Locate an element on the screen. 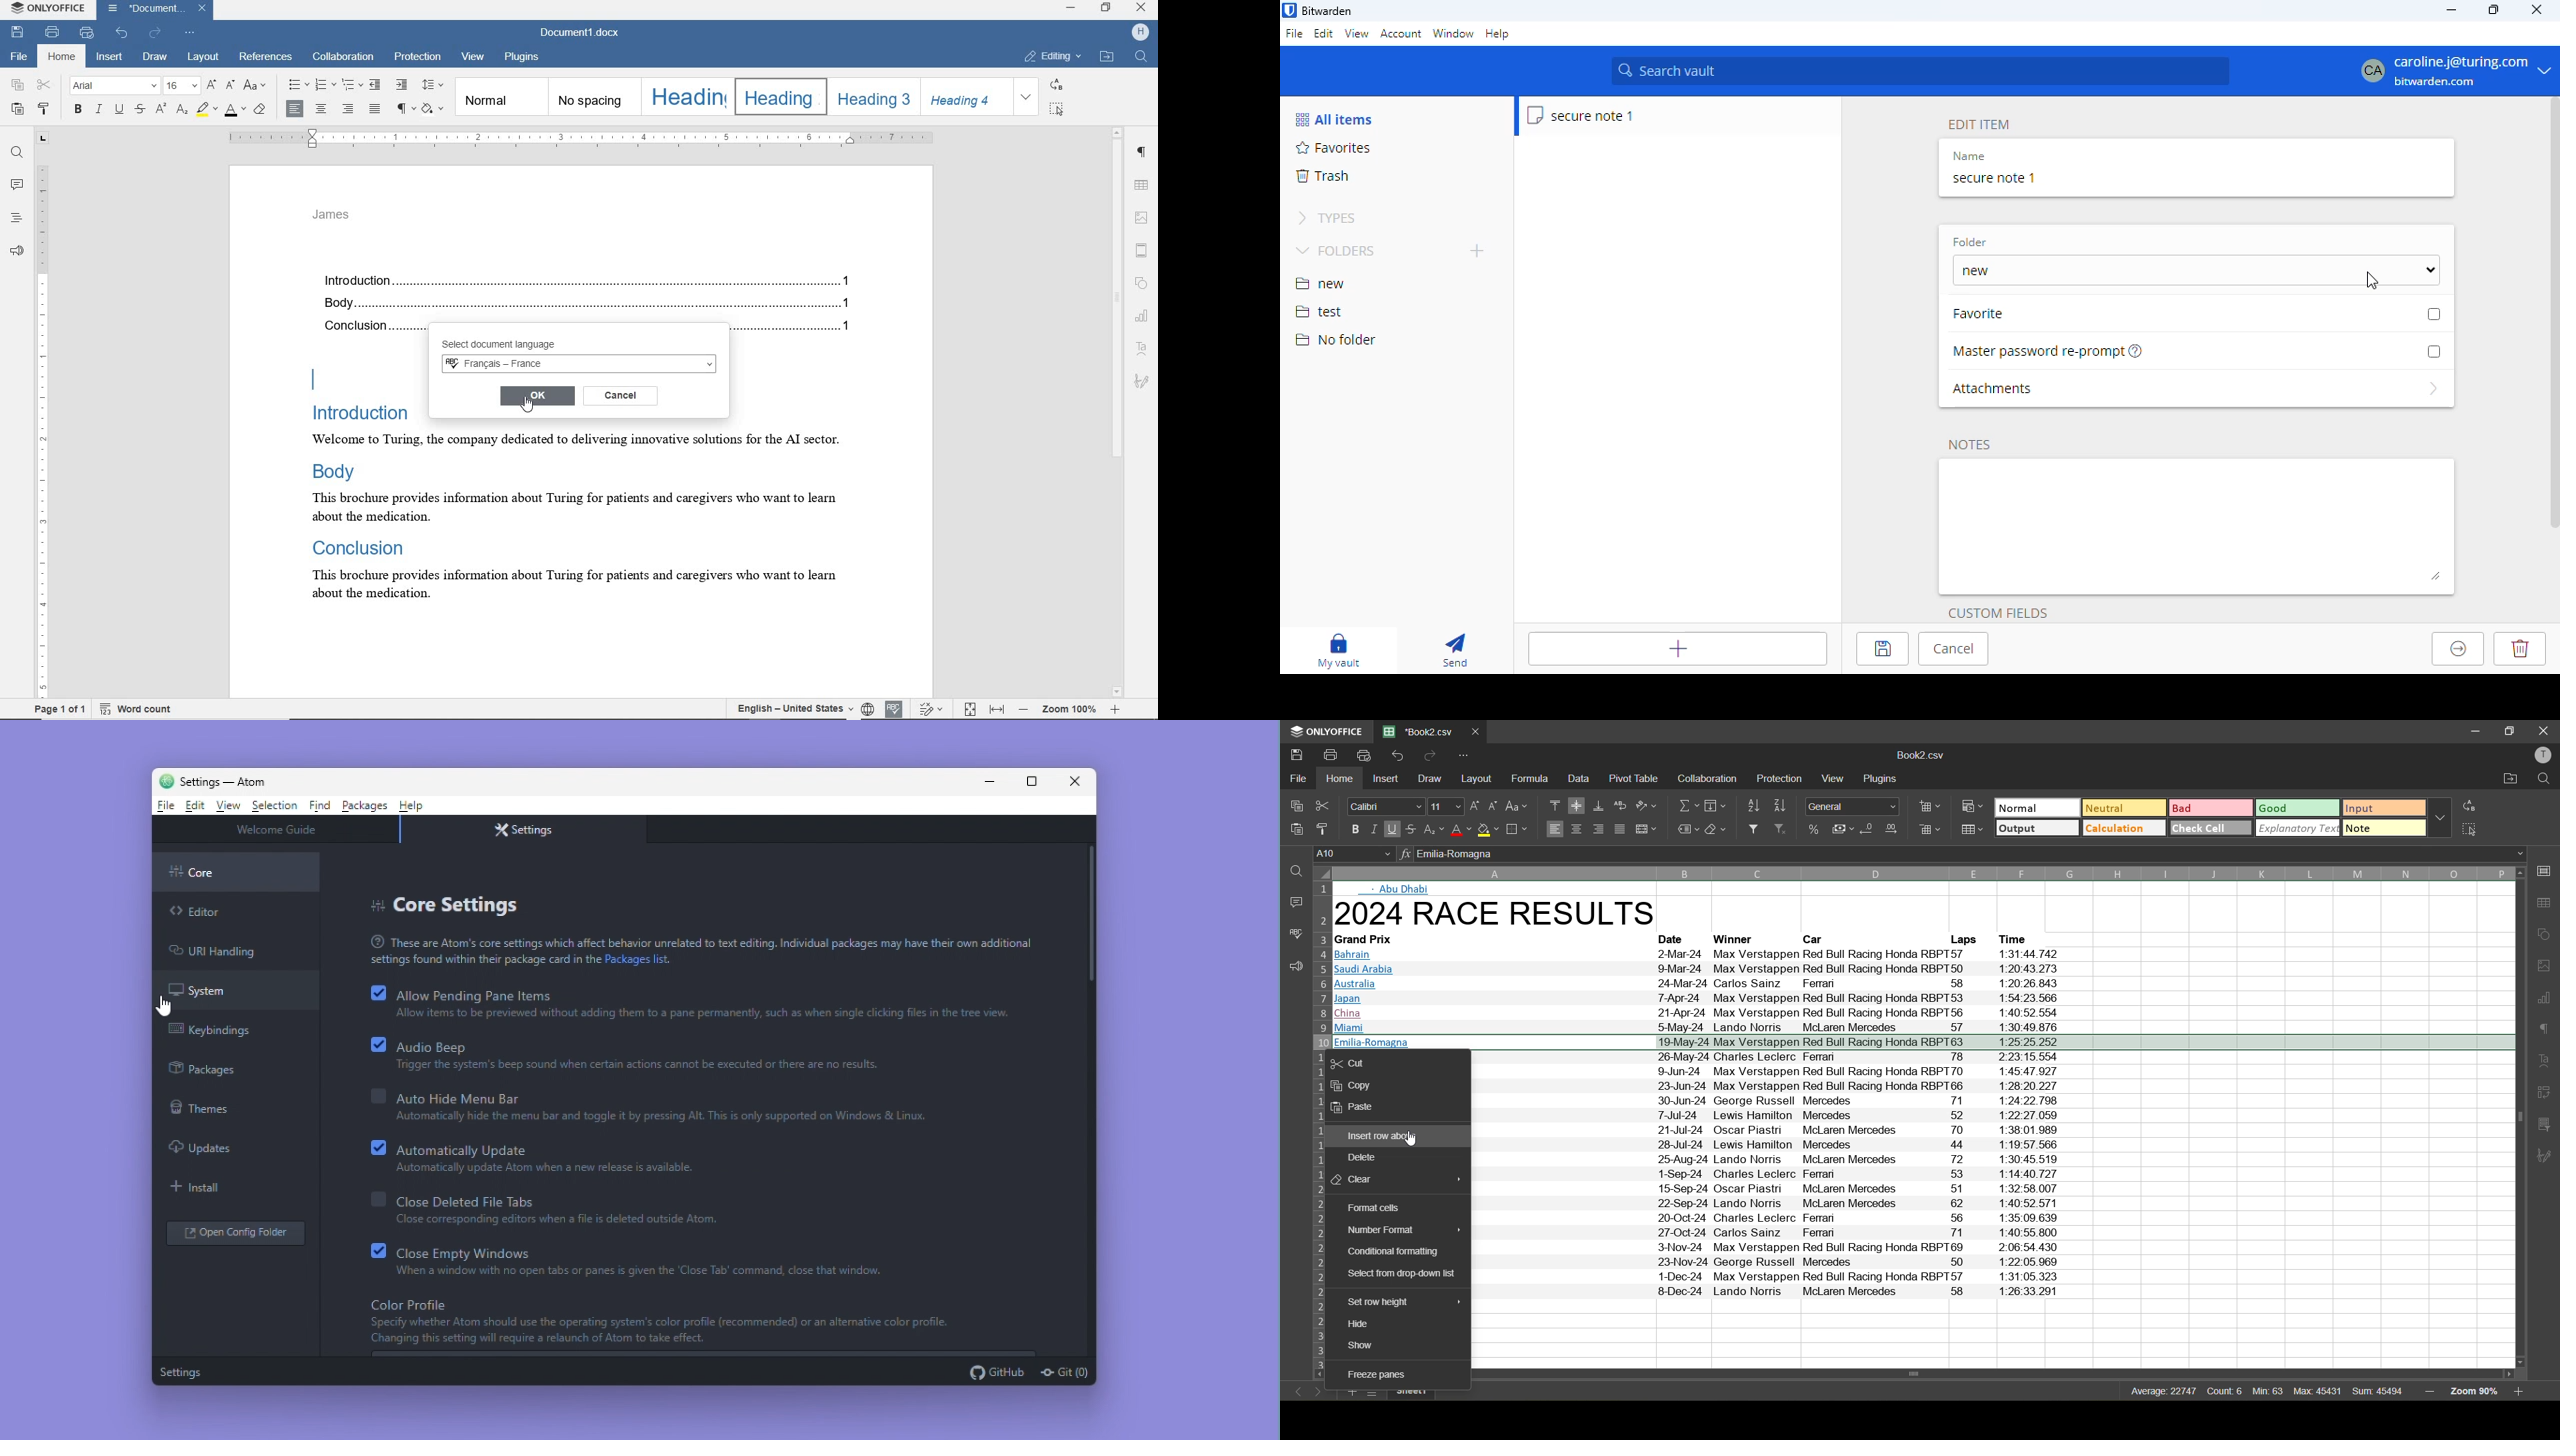 The height and width of the screenshot is (1456, 2576). vertical scroll bar is located at coordinates (2552, 316).